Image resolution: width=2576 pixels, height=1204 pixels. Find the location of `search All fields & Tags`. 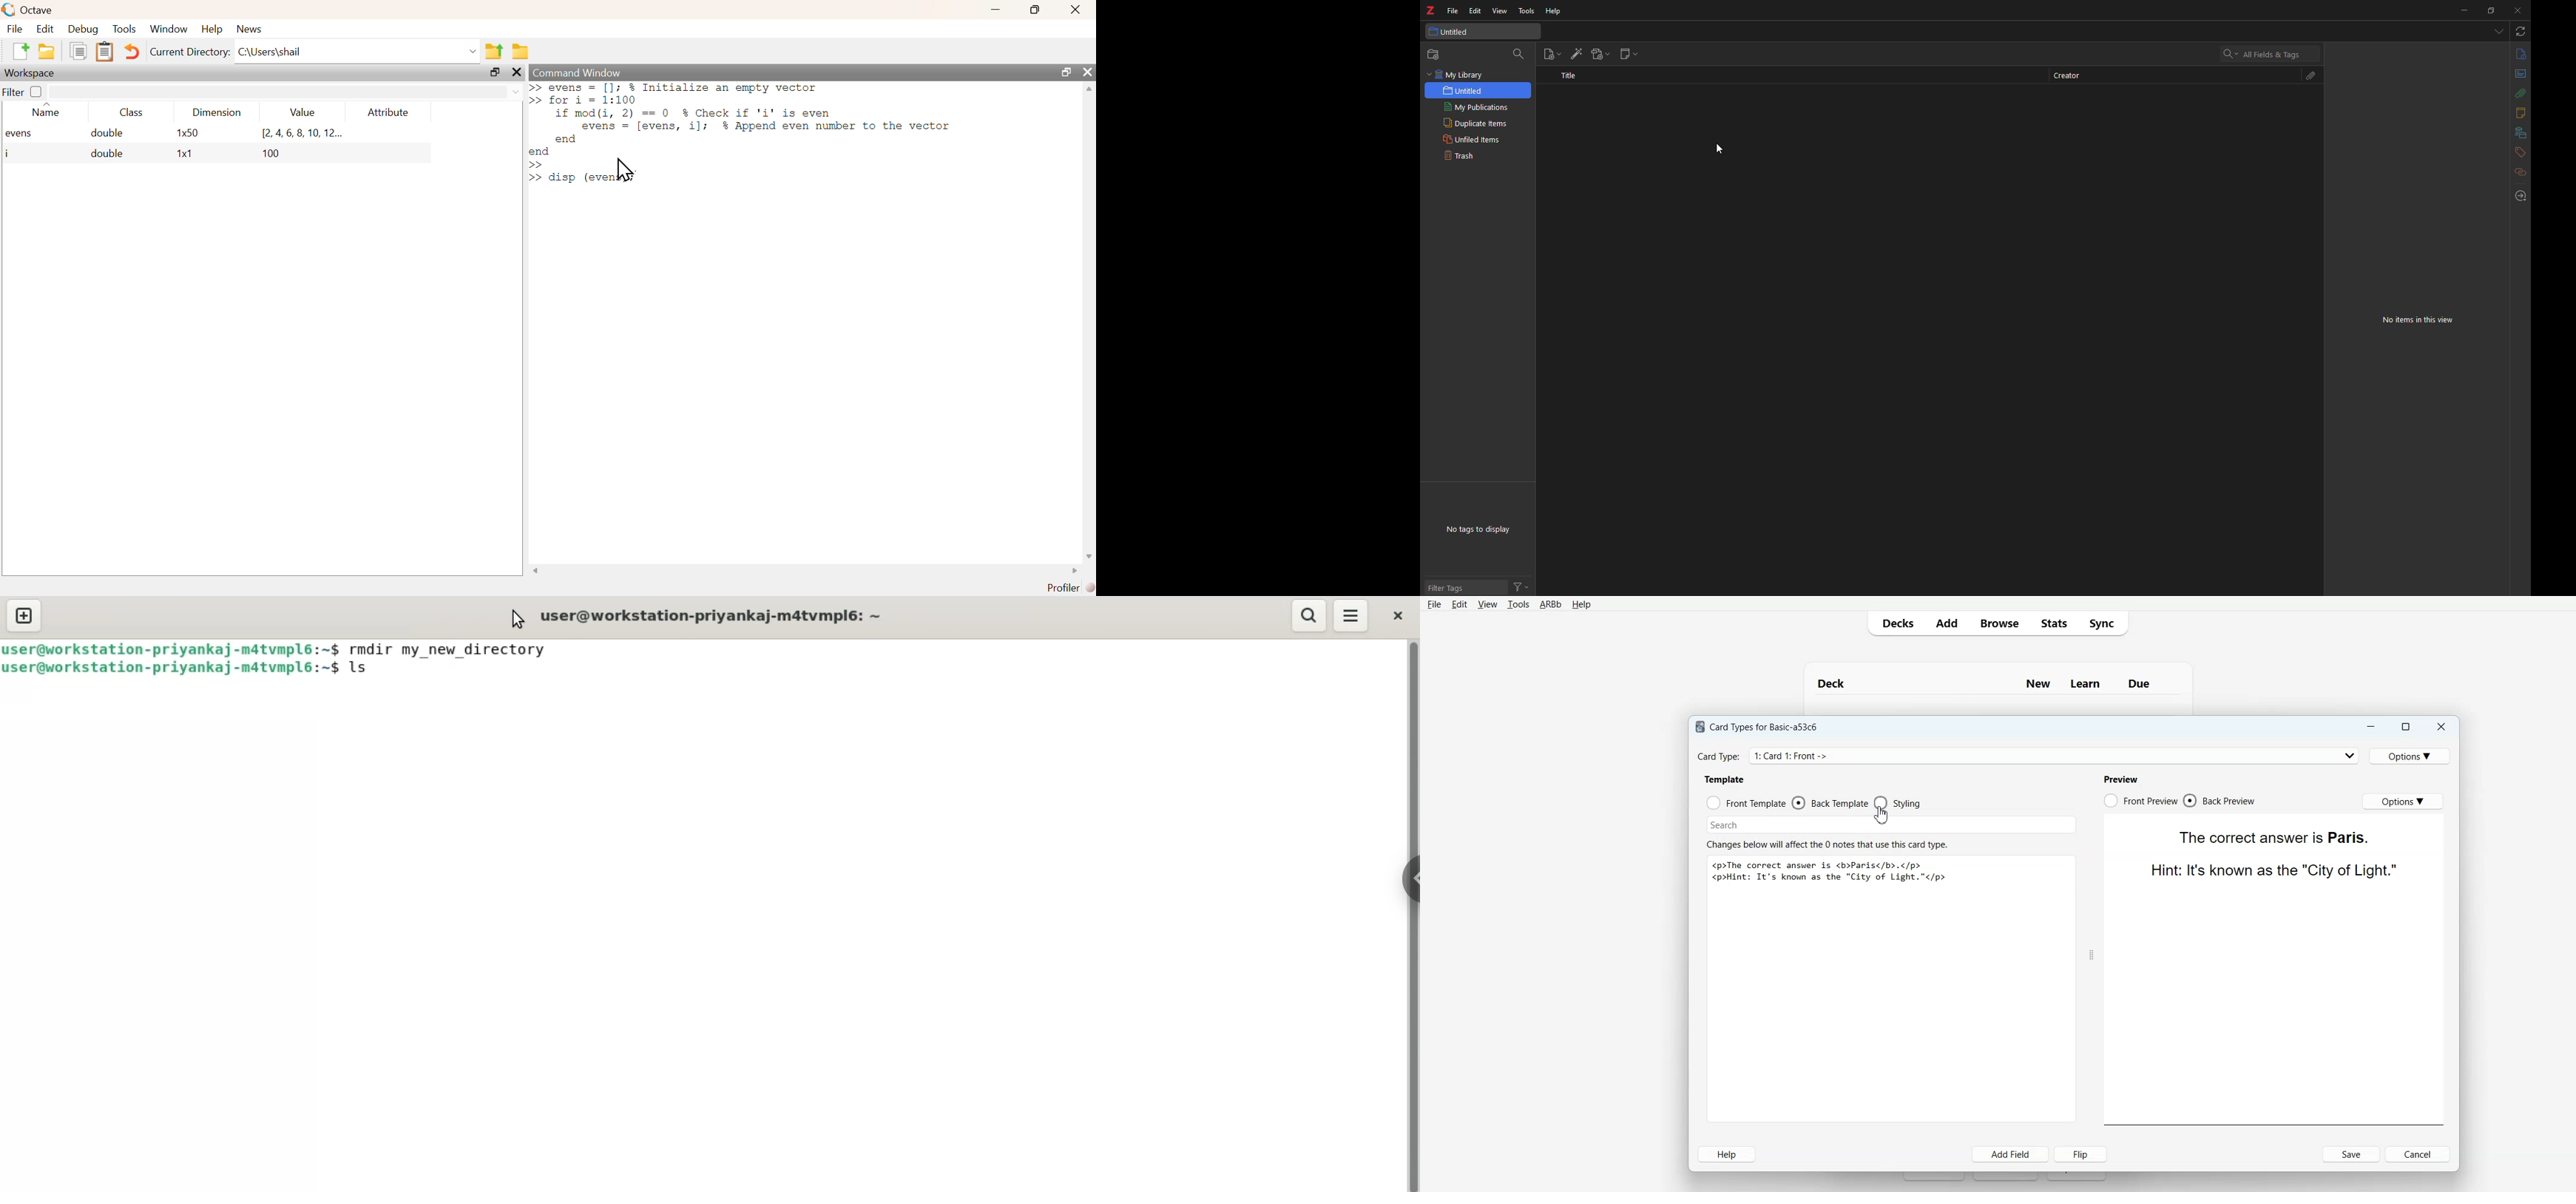

search All fields & Tags is located at coordinates (2268, 54).